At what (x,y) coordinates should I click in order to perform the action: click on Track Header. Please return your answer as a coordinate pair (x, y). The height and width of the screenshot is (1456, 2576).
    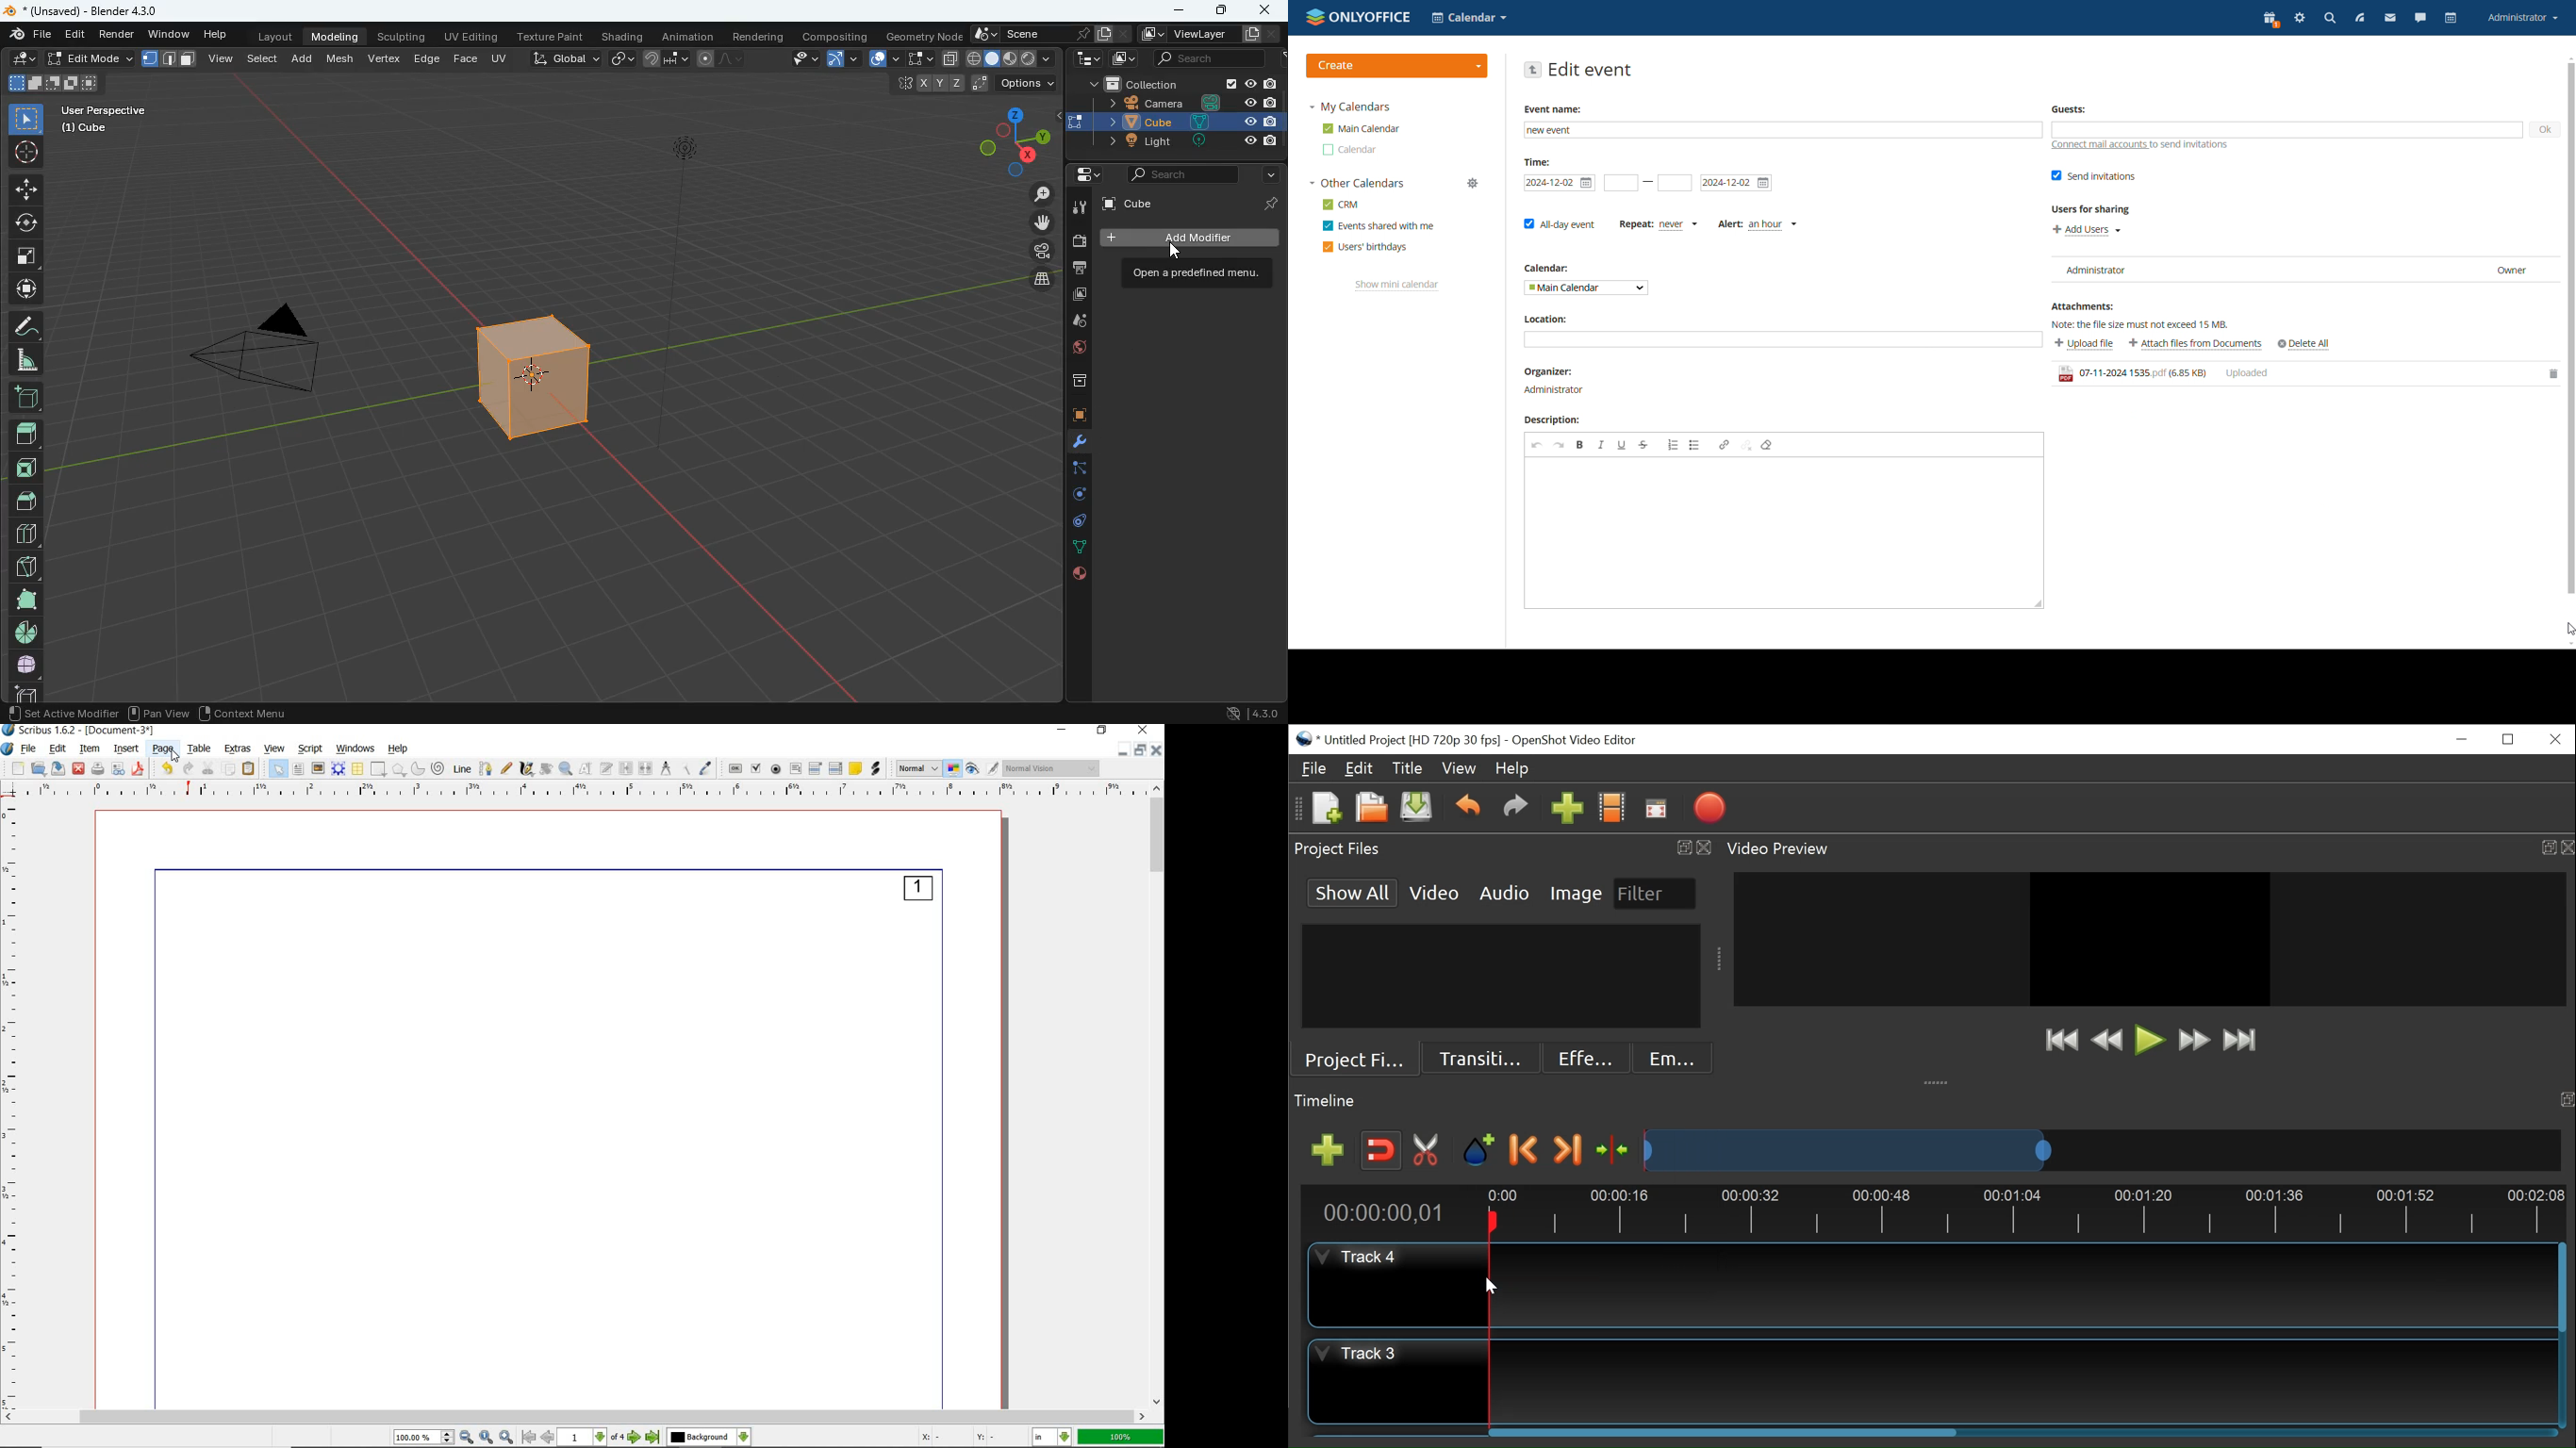
    Looking at the image, I should click on (1399, 1381).